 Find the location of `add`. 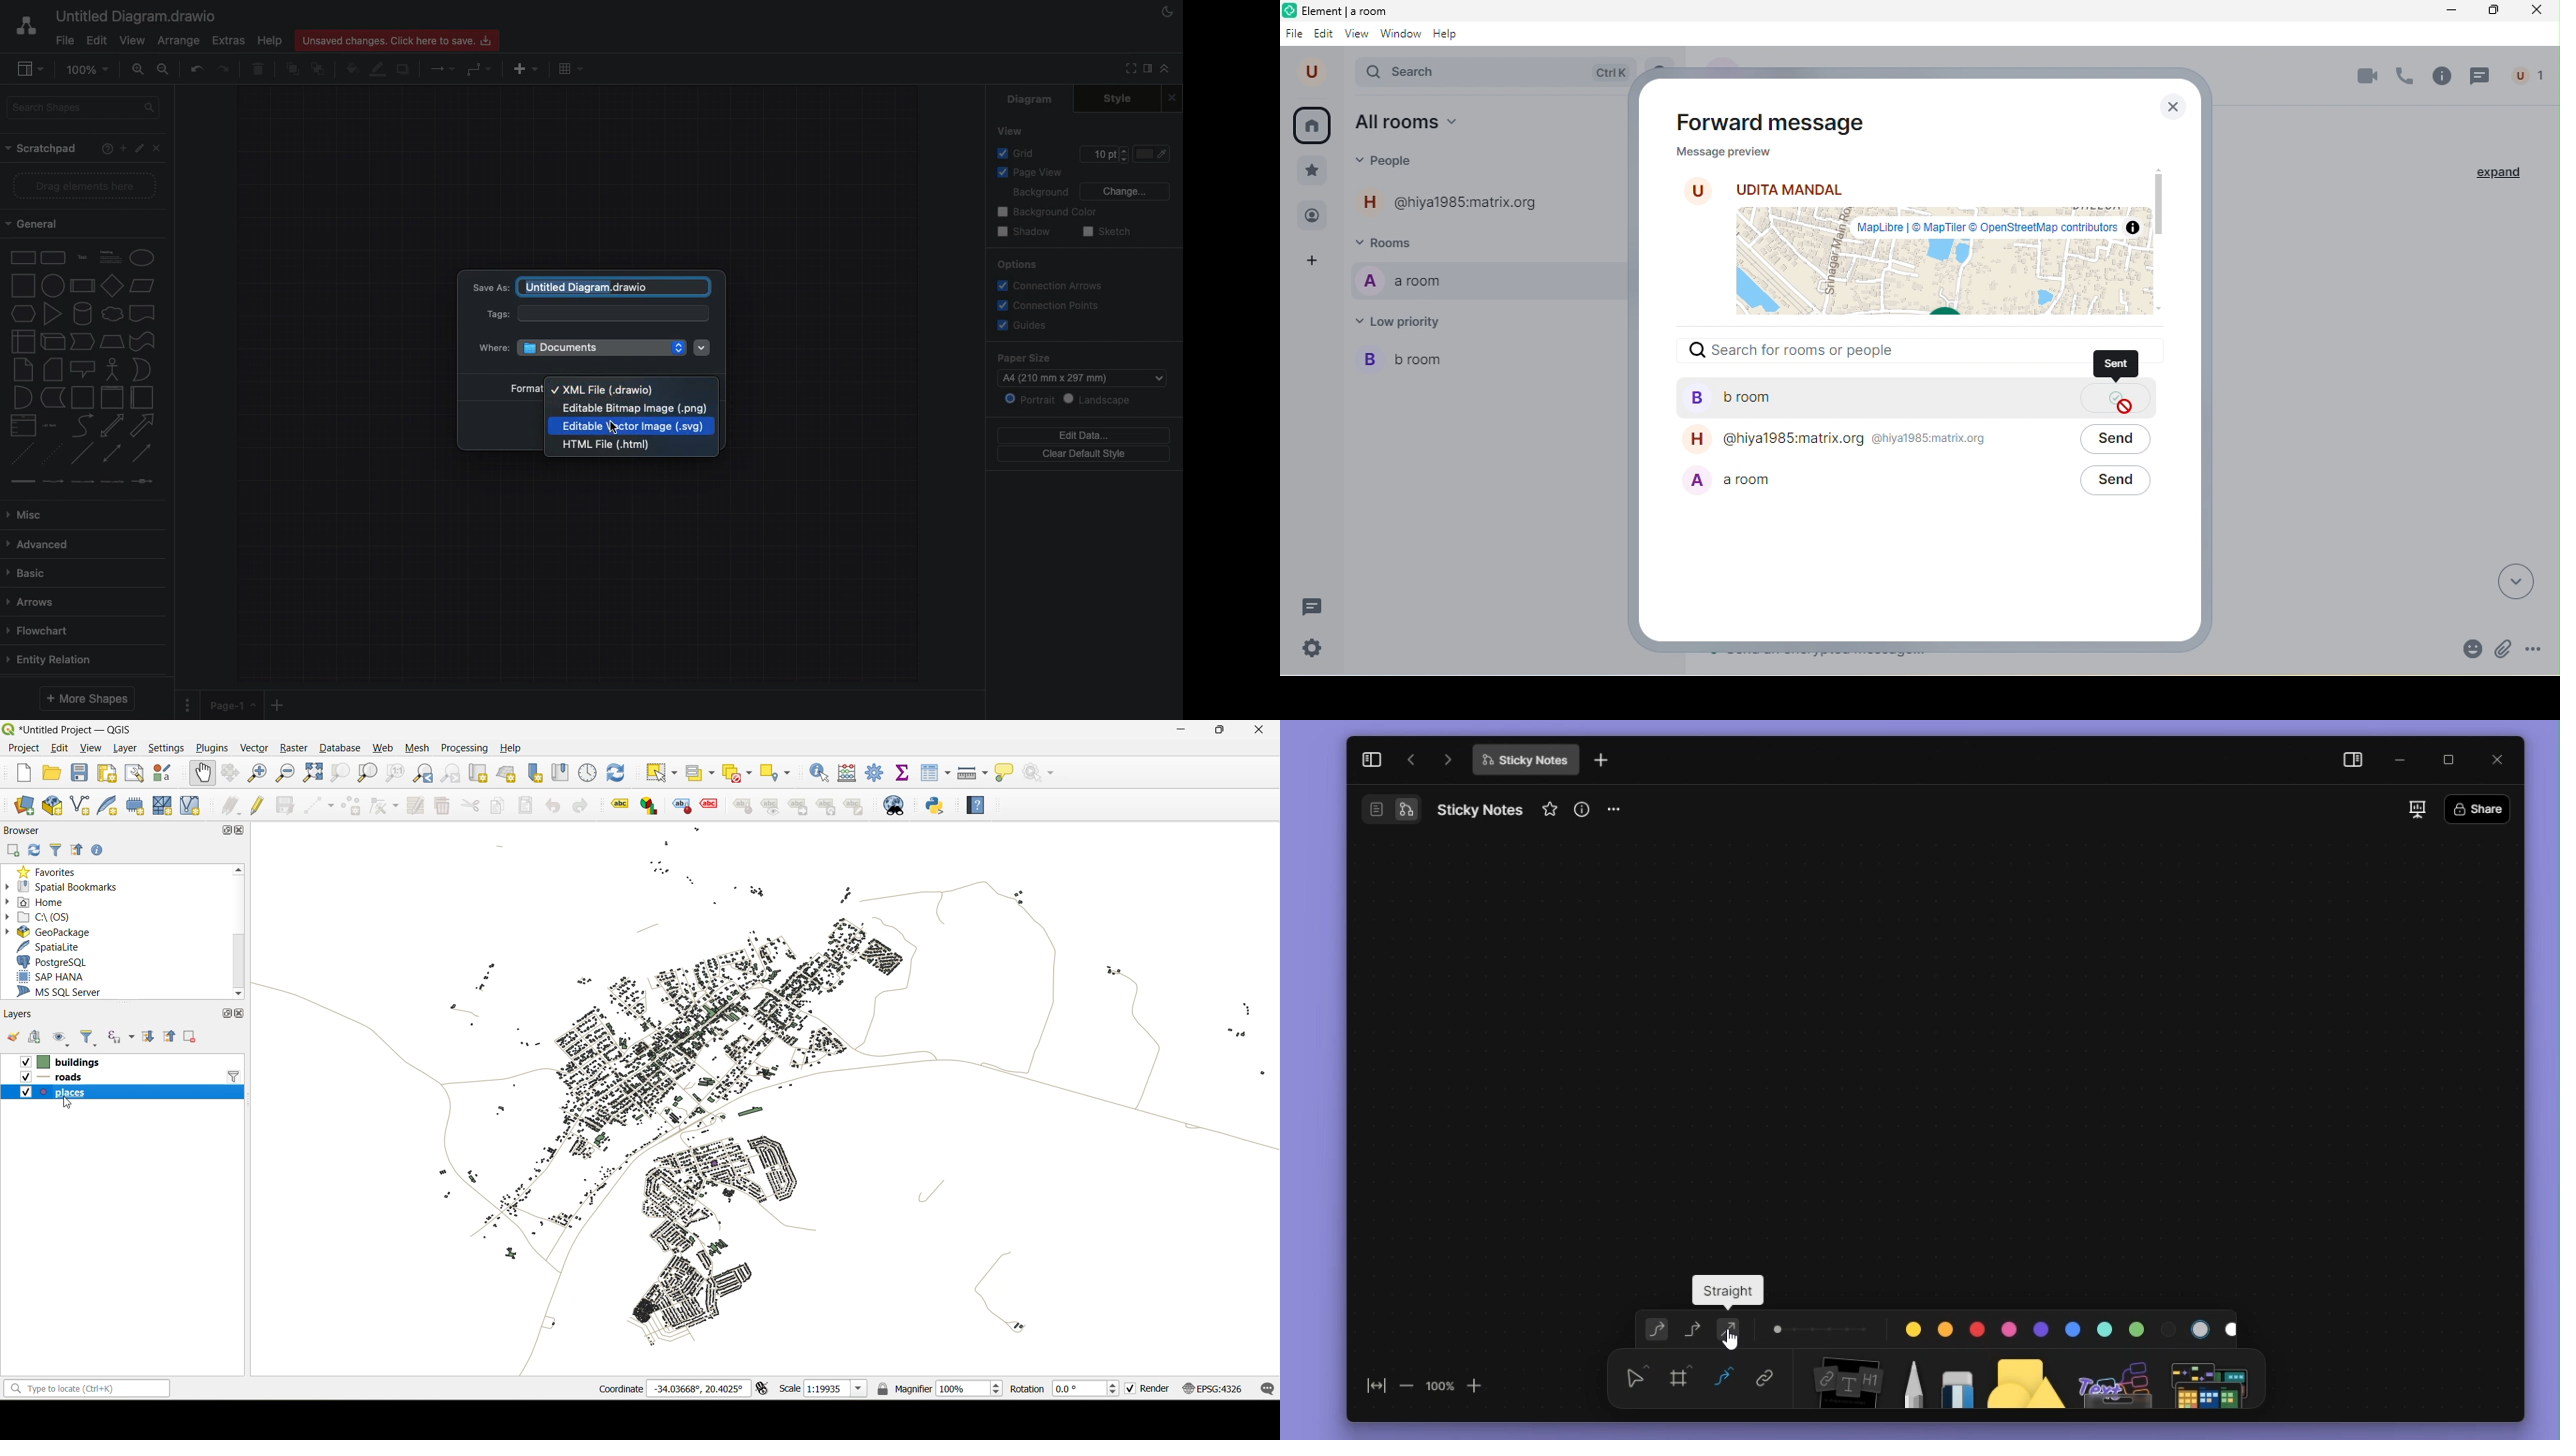

add is located at coordinates (39, 1039).